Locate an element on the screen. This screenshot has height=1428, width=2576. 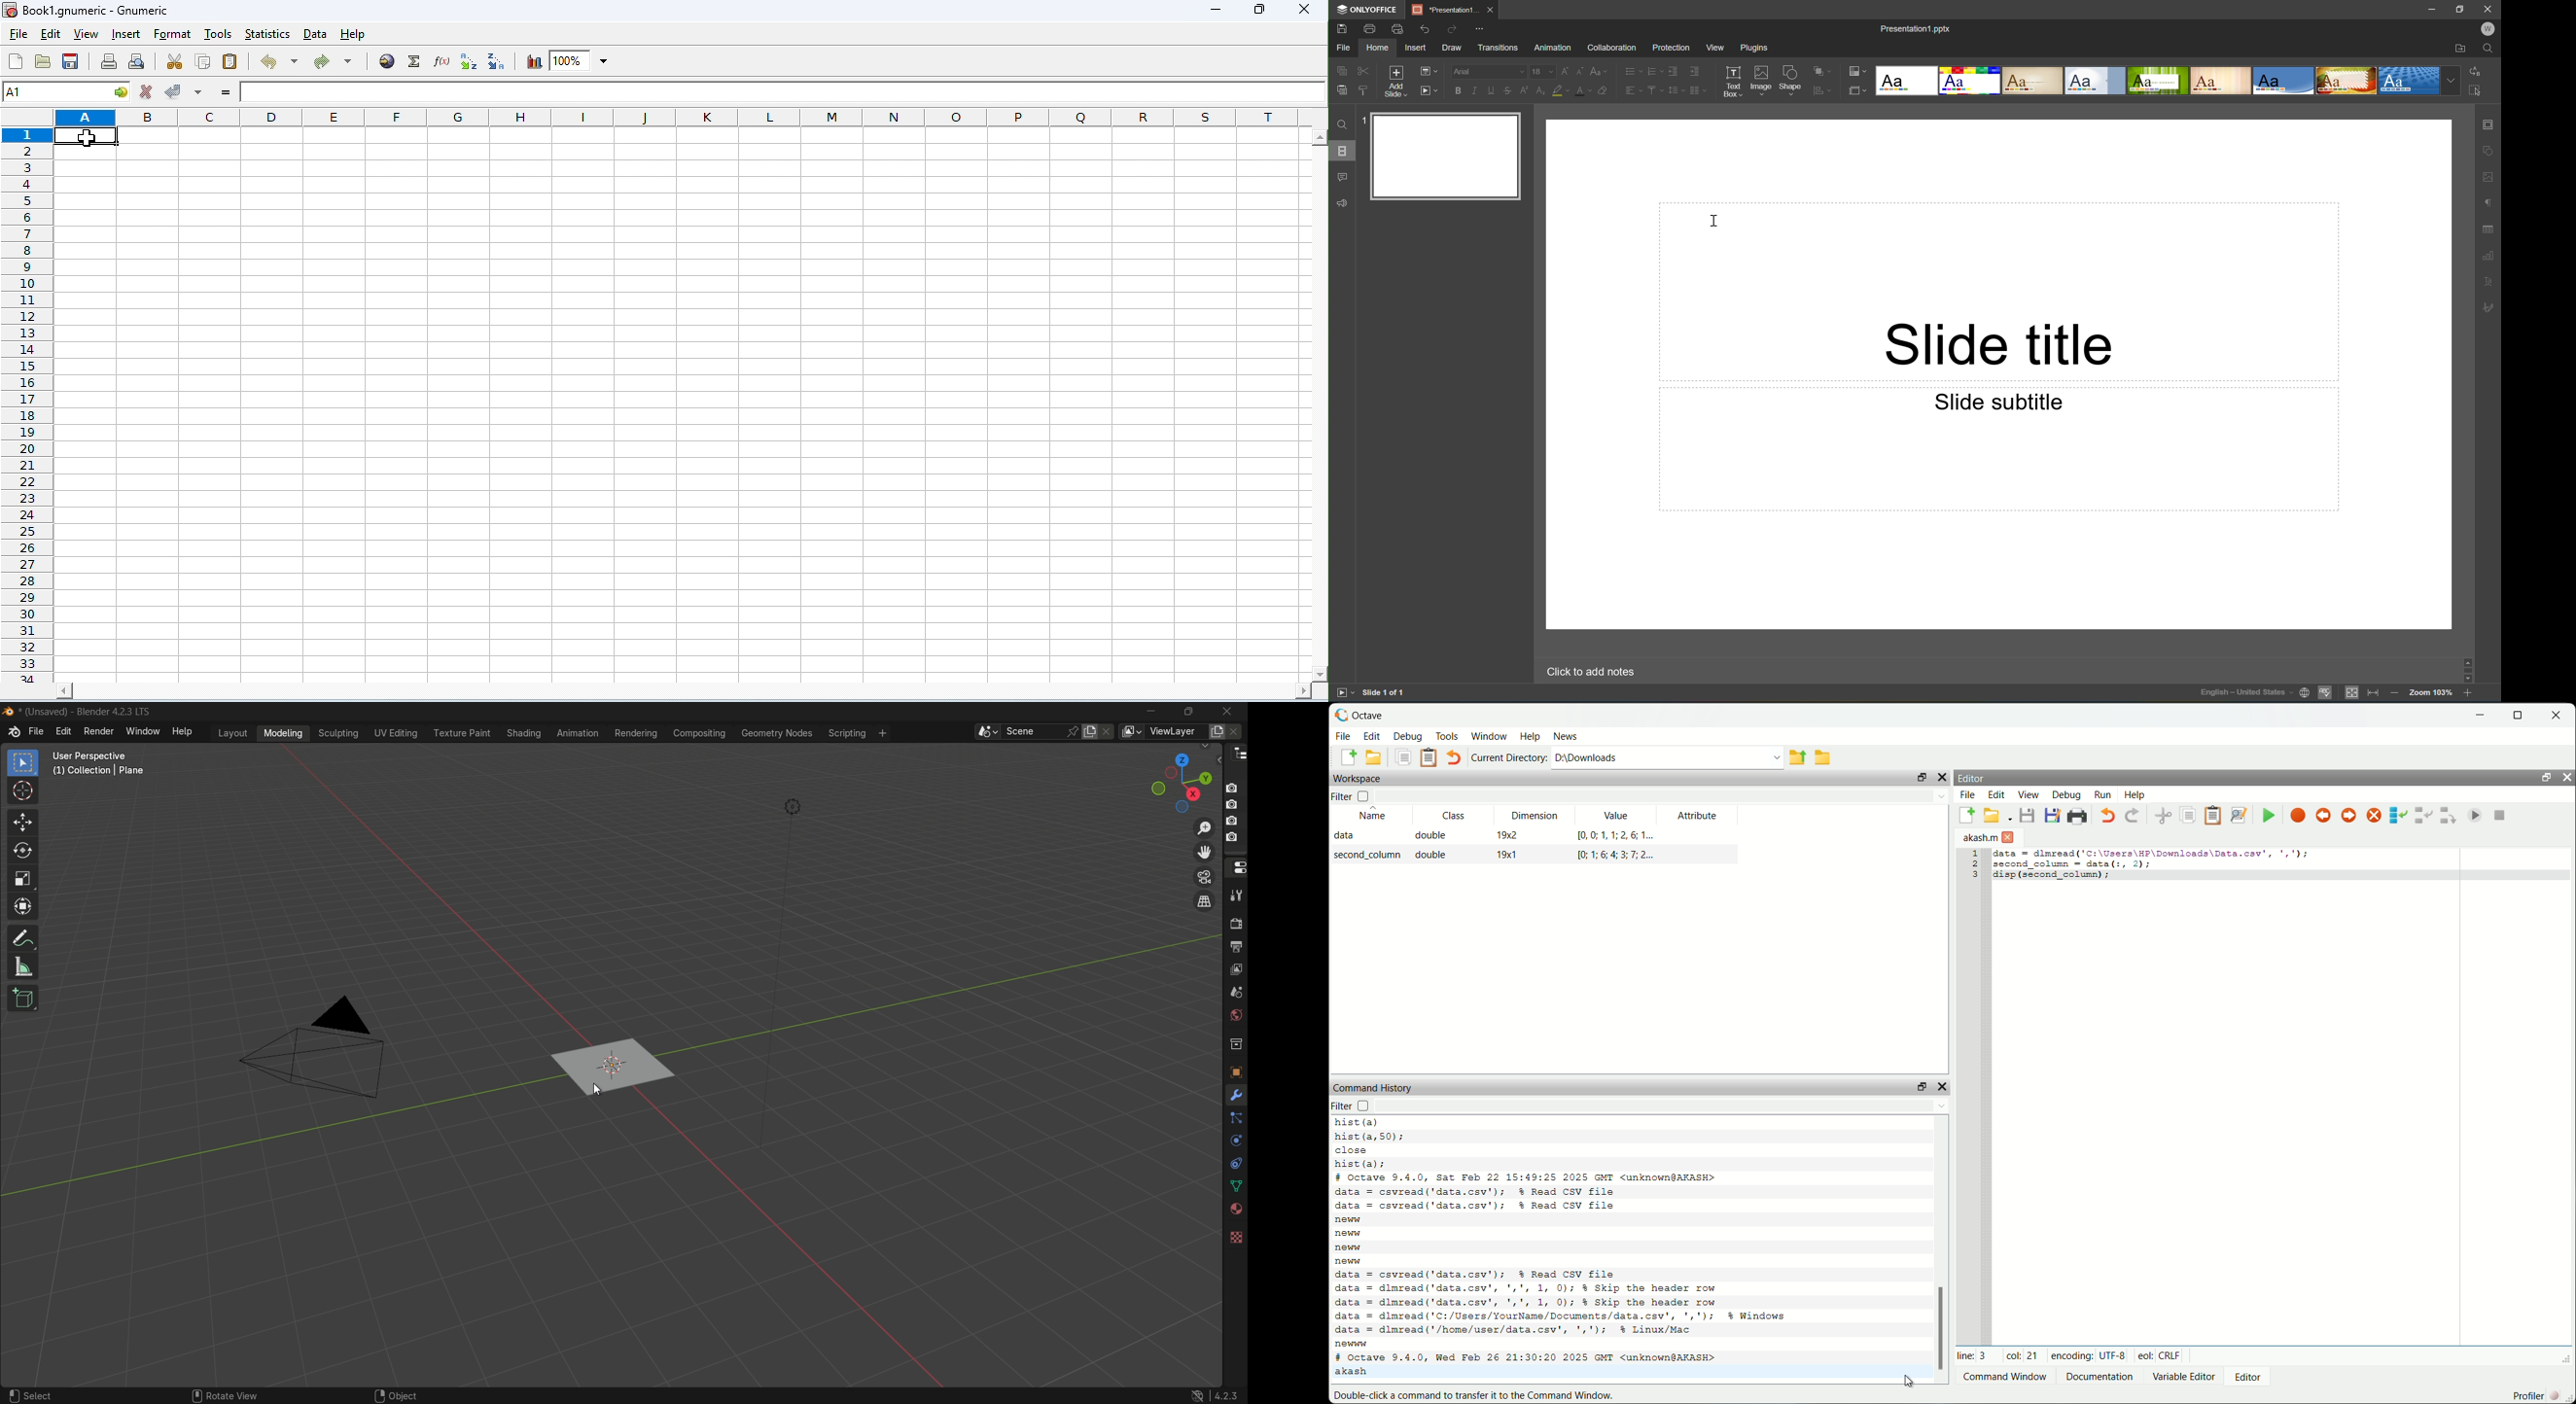
new script is located at coordinates (1345, 757).